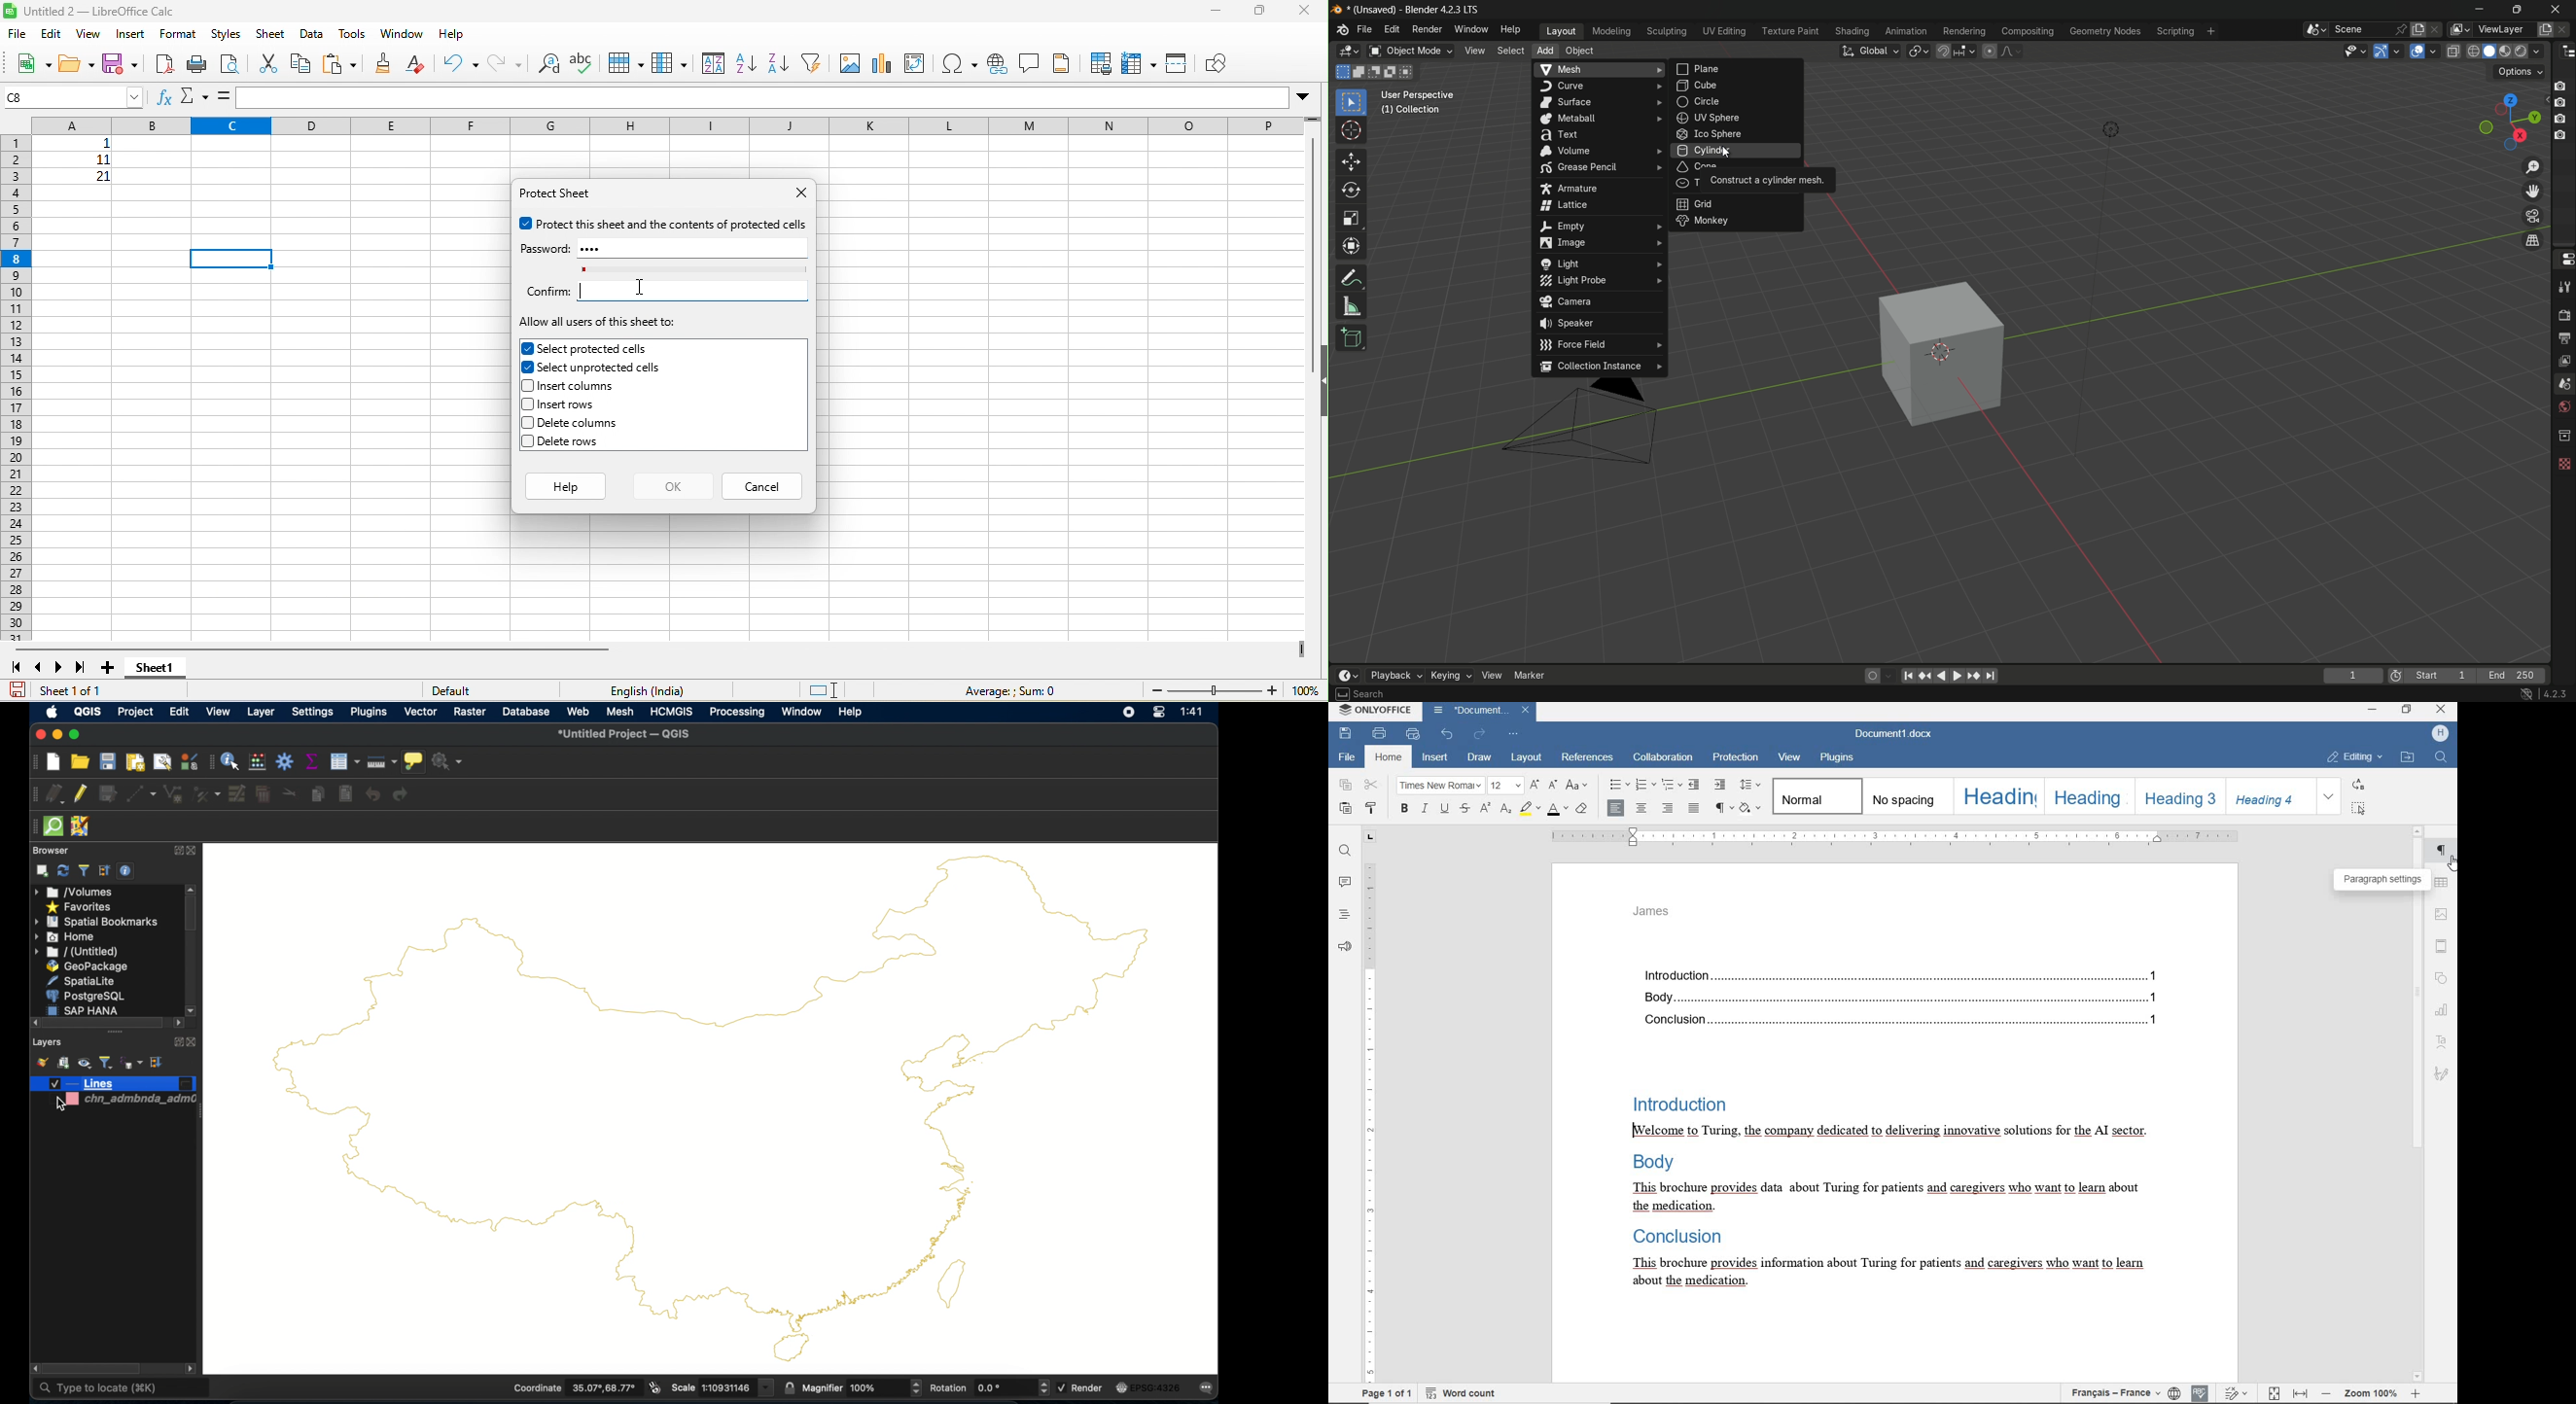 The image size is (2576, 1428). Describe the element at coordinates (140, 1102) in the screenshot. I see `chn_admbnda_adm0` at that location.